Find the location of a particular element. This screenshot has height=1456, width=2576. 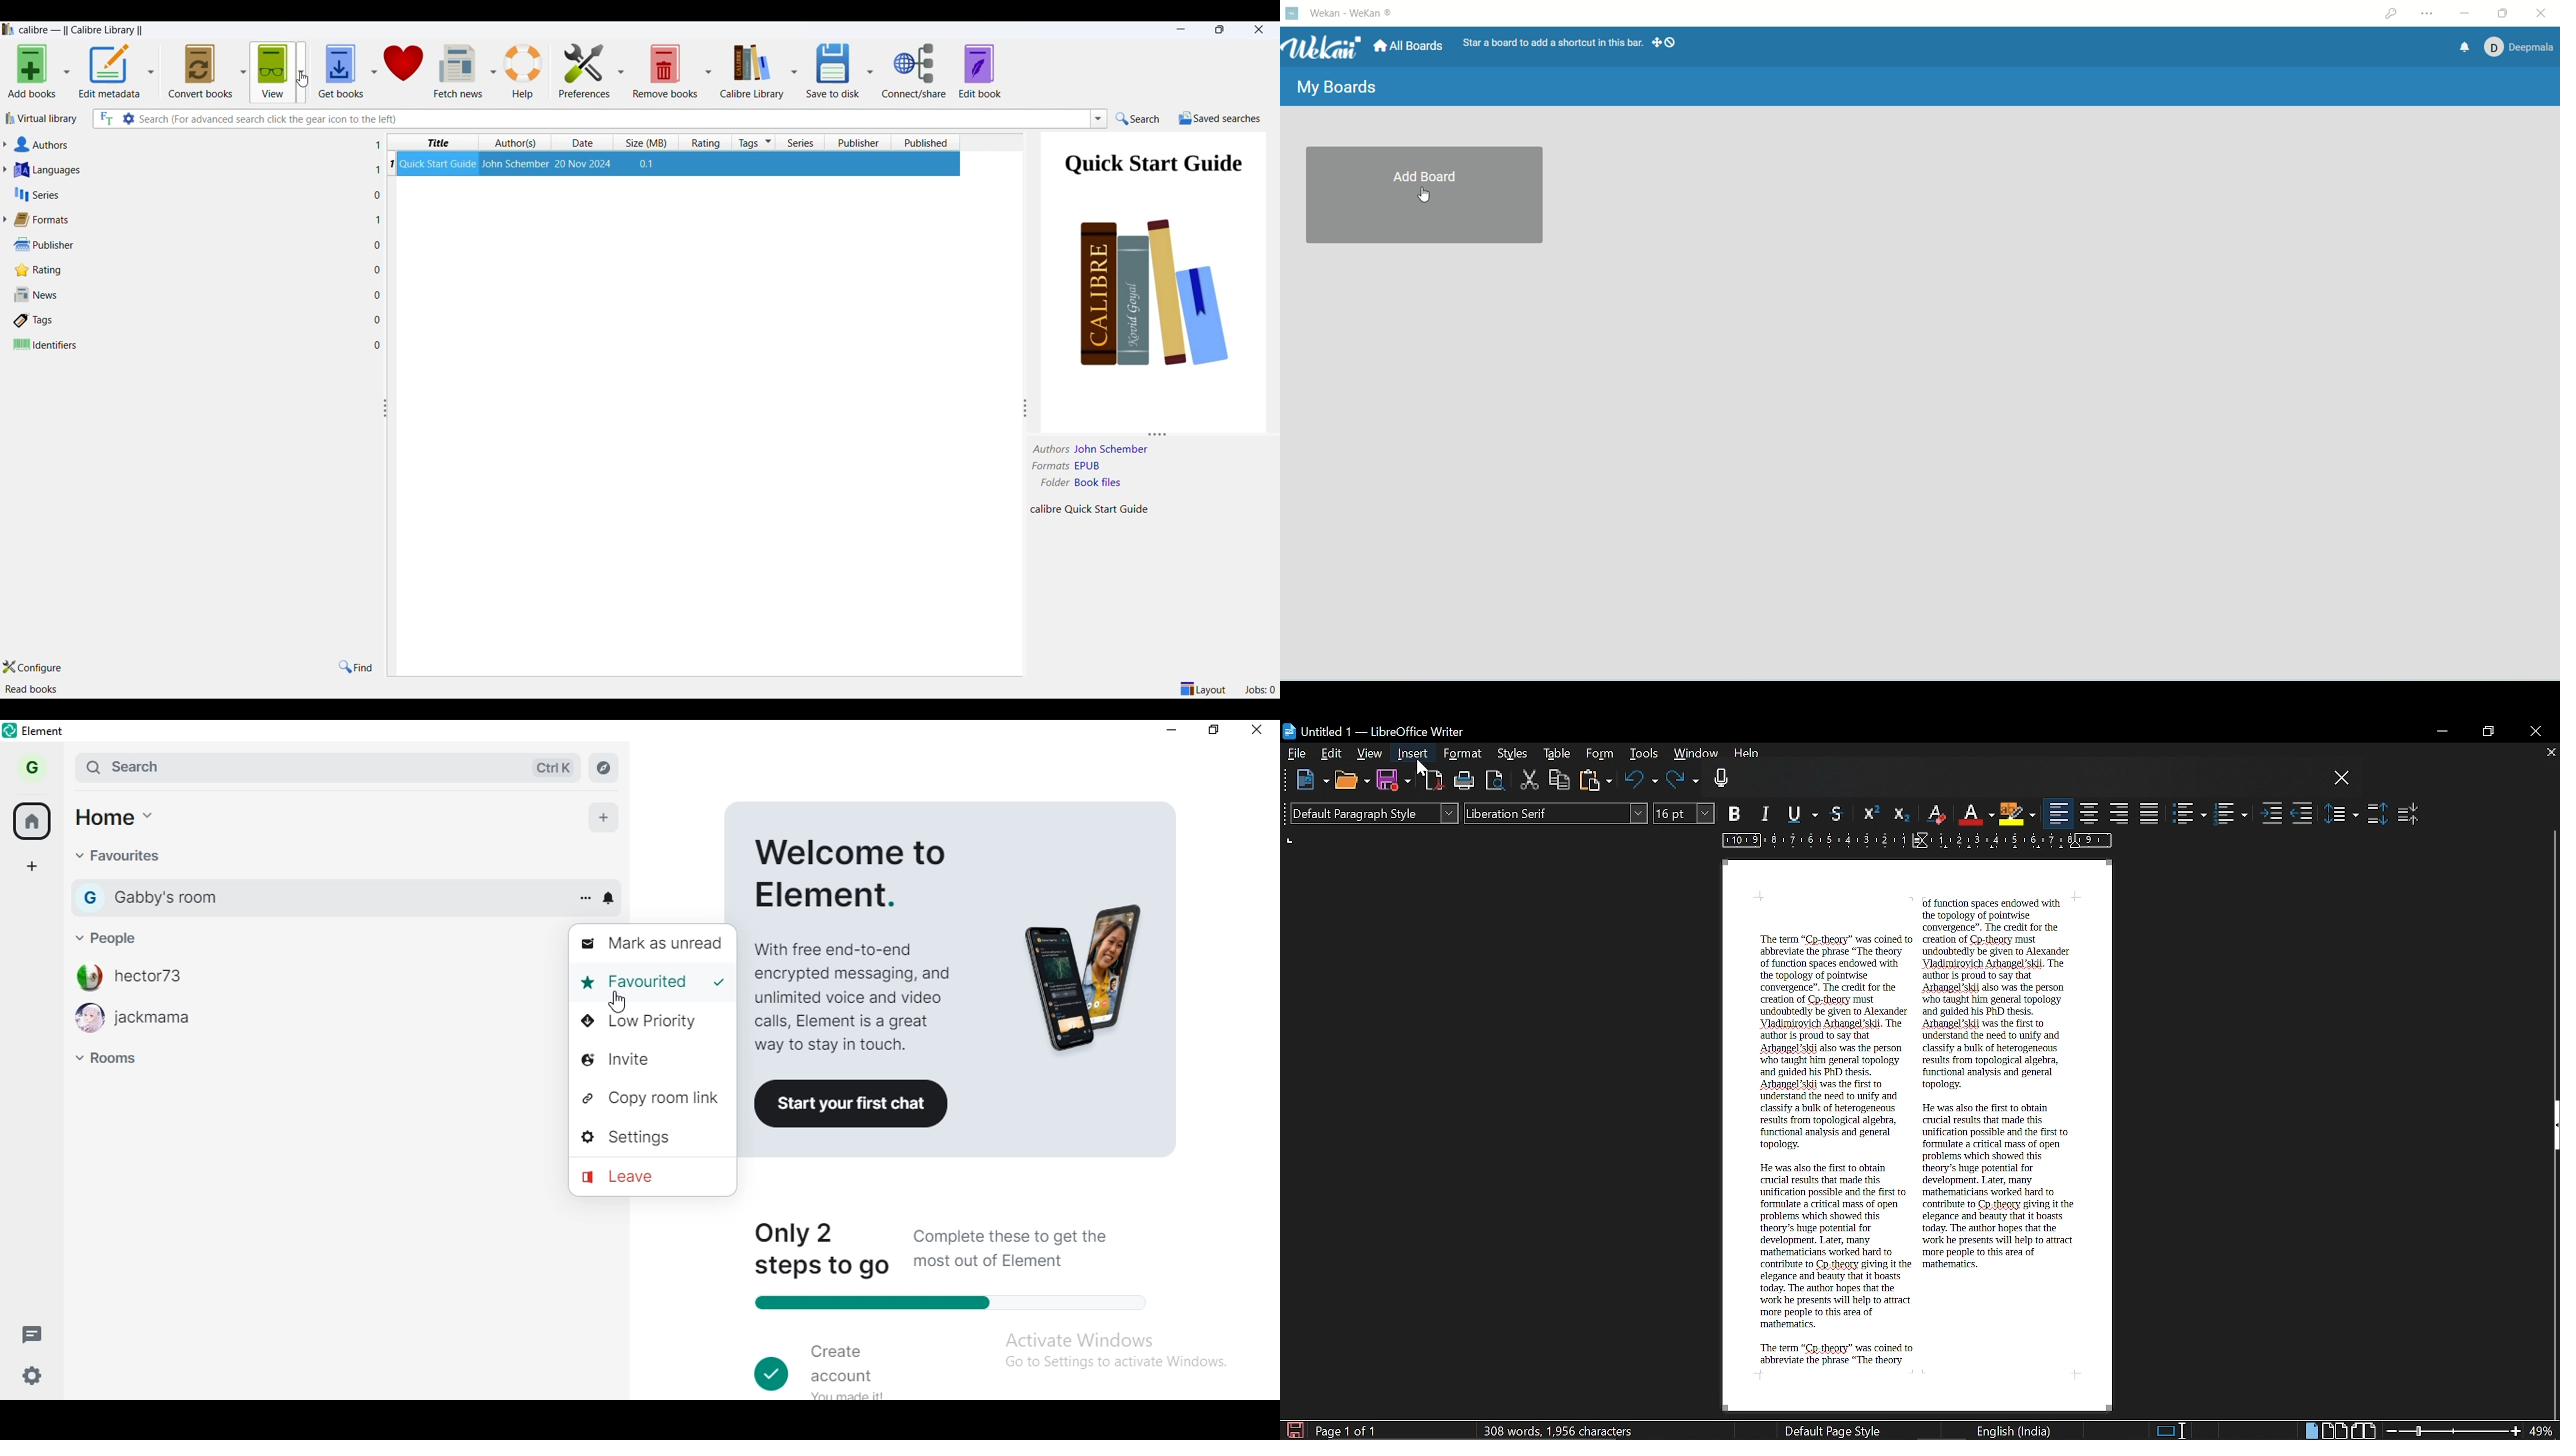

Set line spacing is located at coordinates (2342, 813).